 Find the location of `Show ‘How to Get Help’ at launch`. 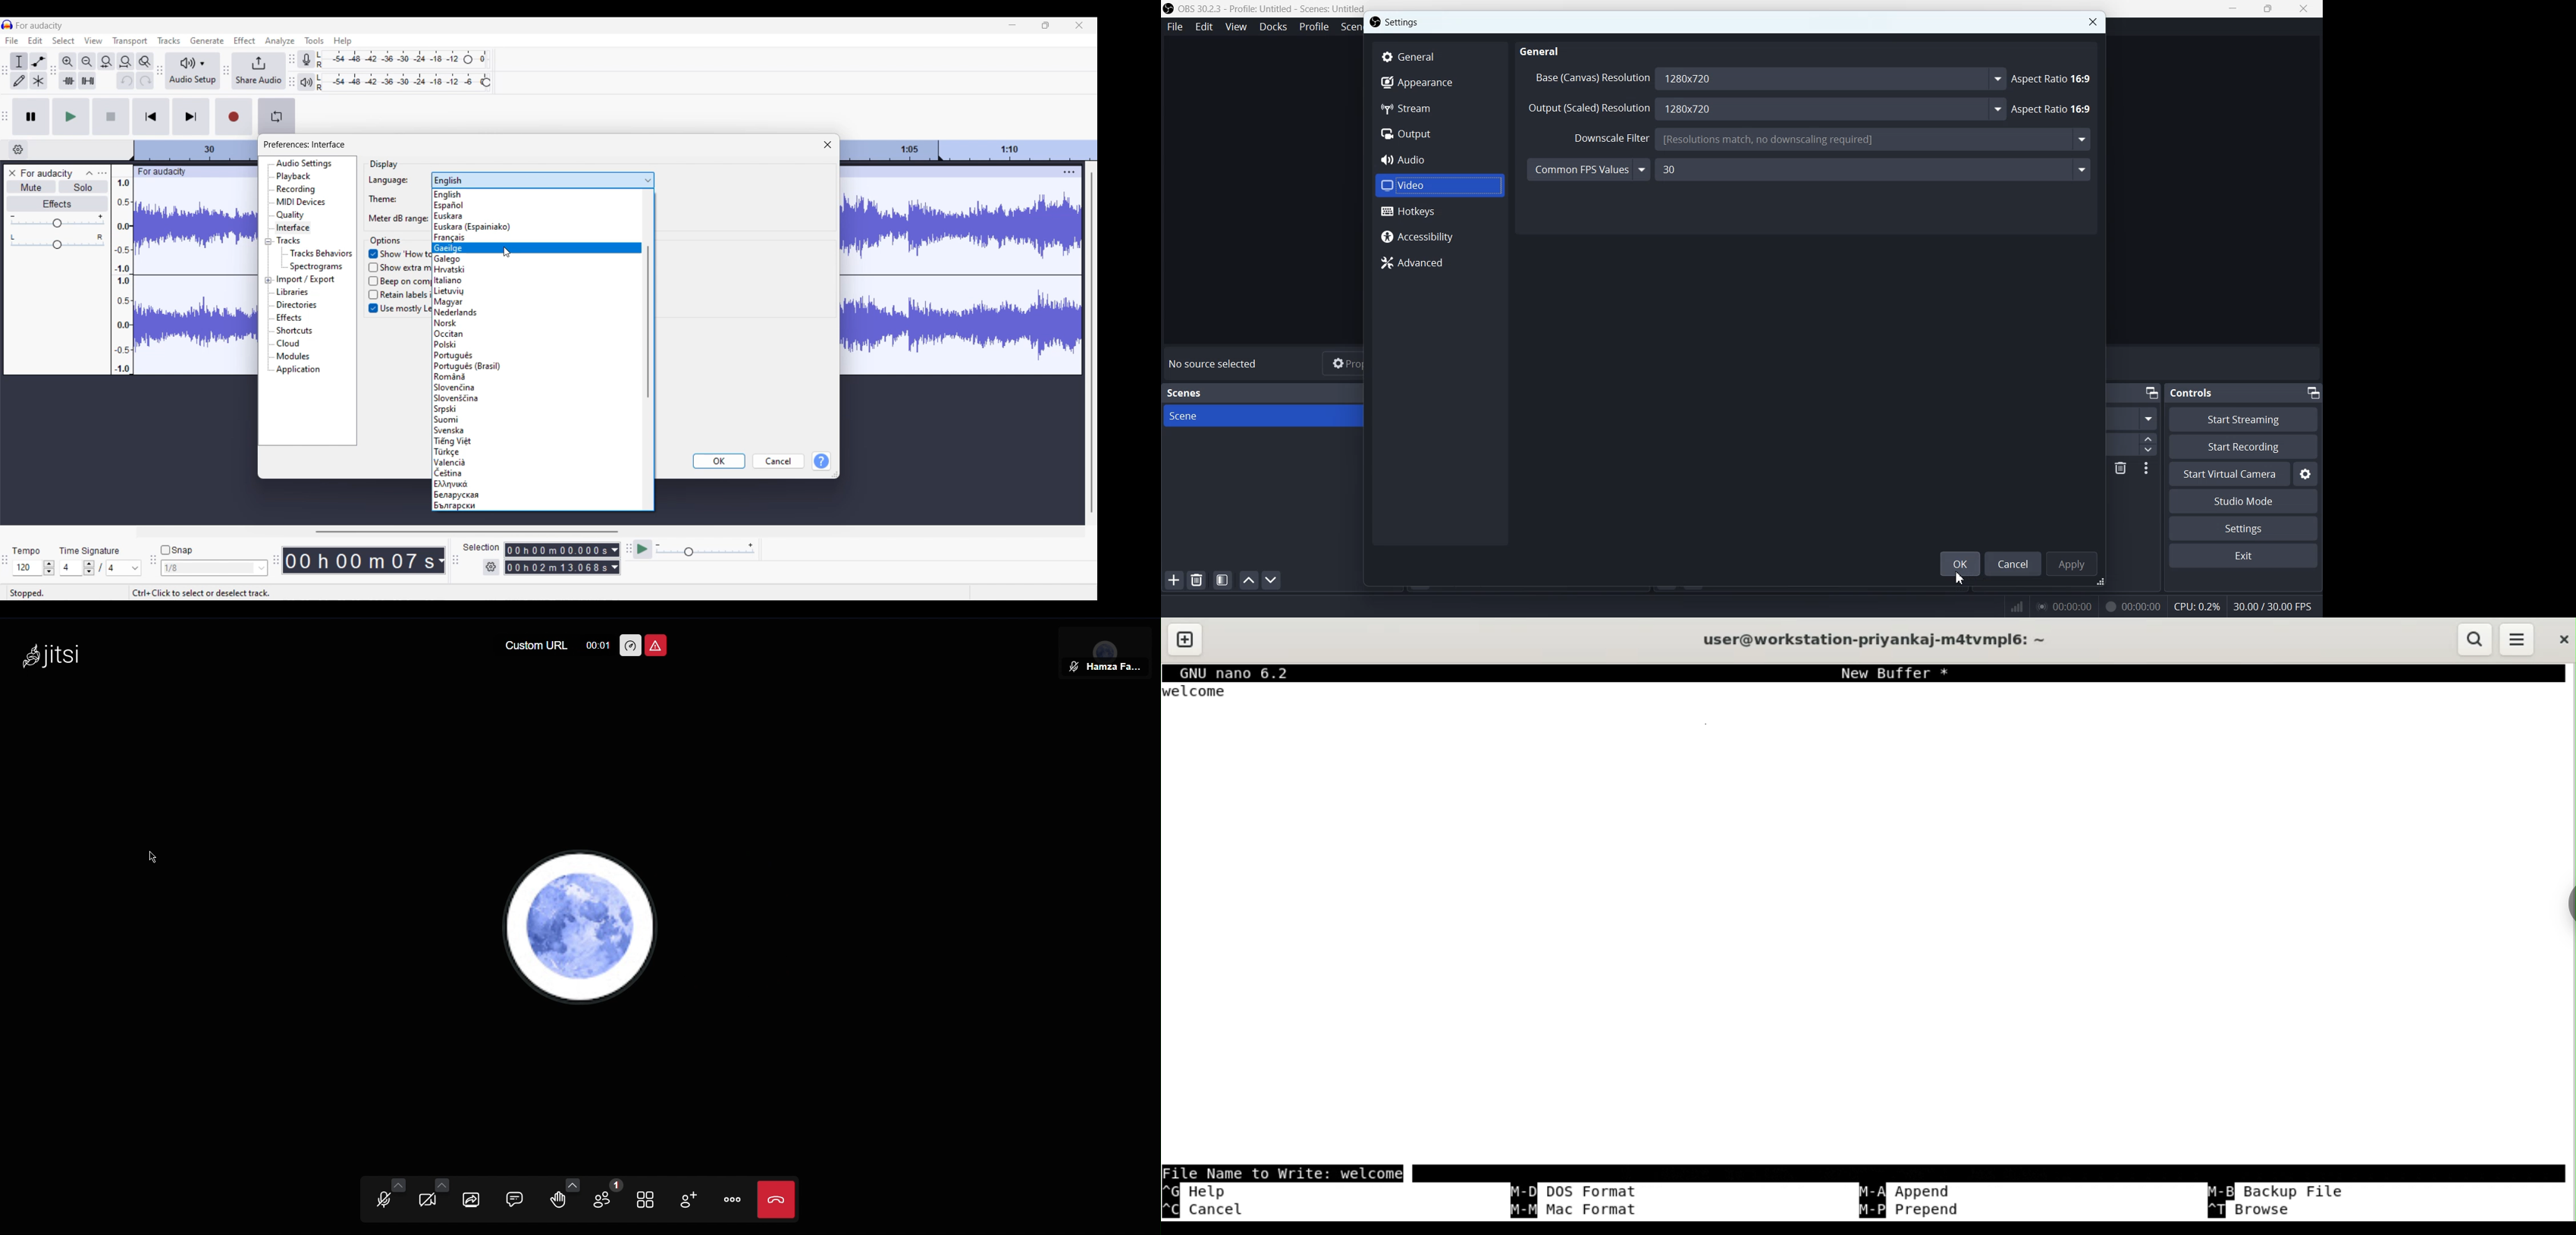

Show ‘How to Get Help’ at launch is located at coordinates (396, 254).